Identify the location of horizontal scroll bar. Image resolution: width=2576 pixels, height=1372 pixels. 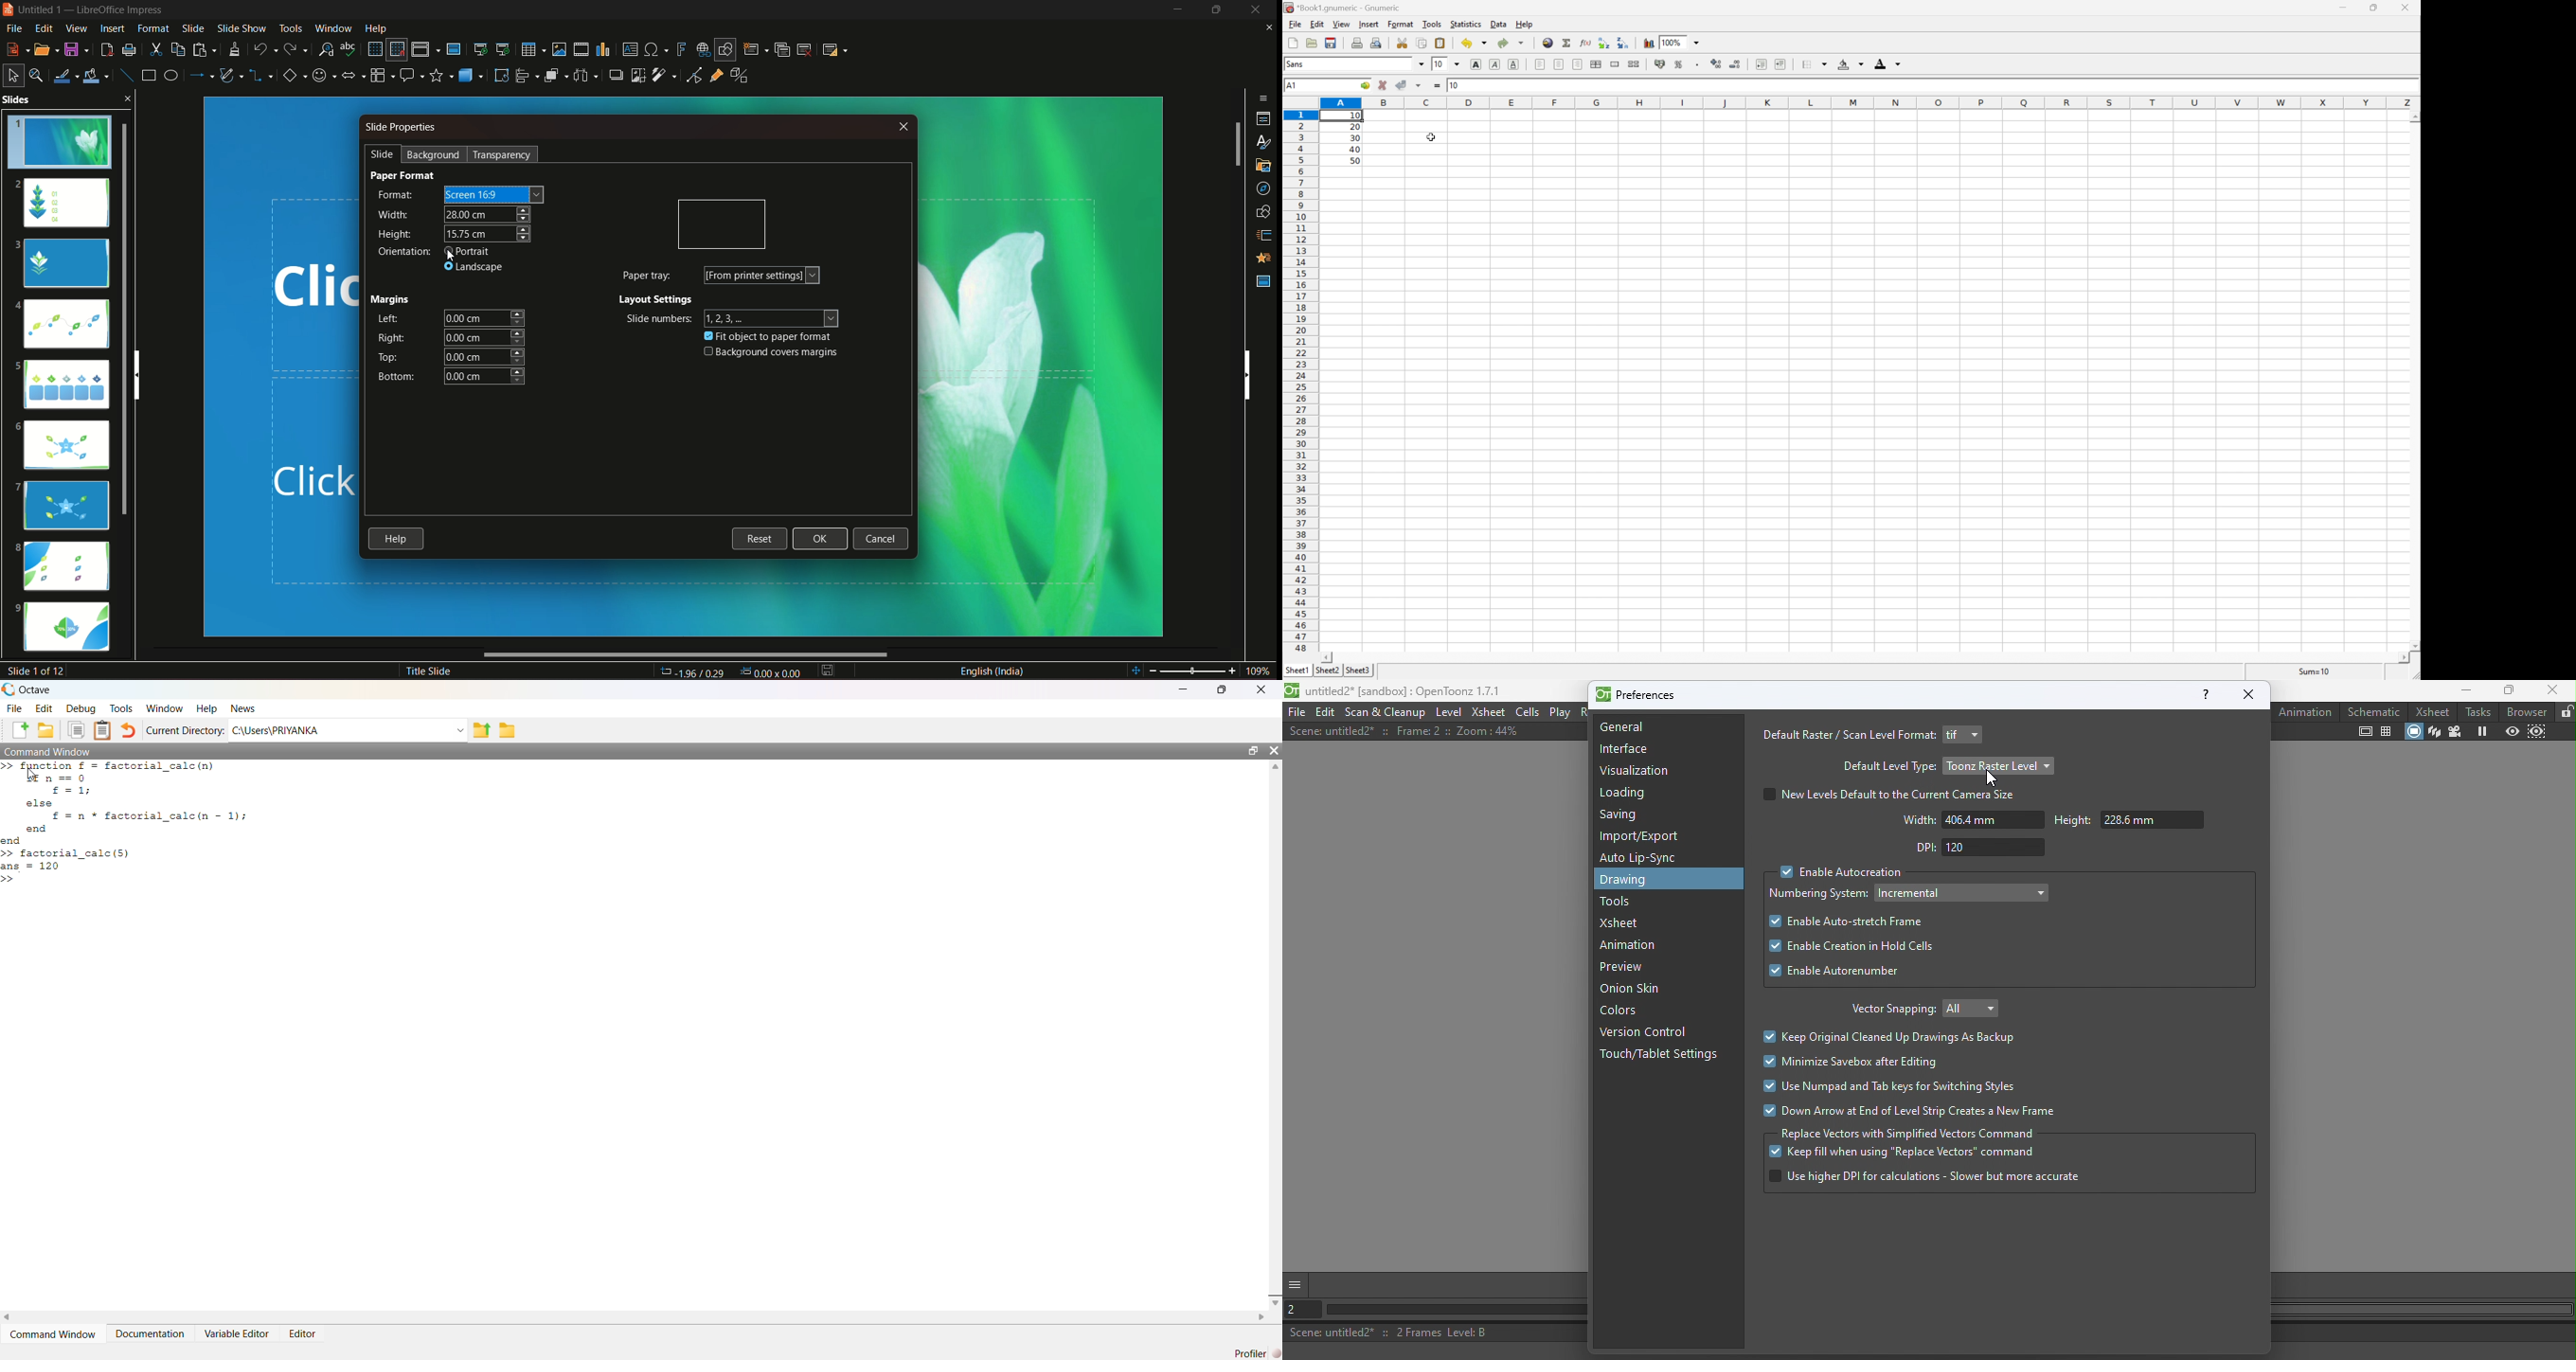
(687, 655).